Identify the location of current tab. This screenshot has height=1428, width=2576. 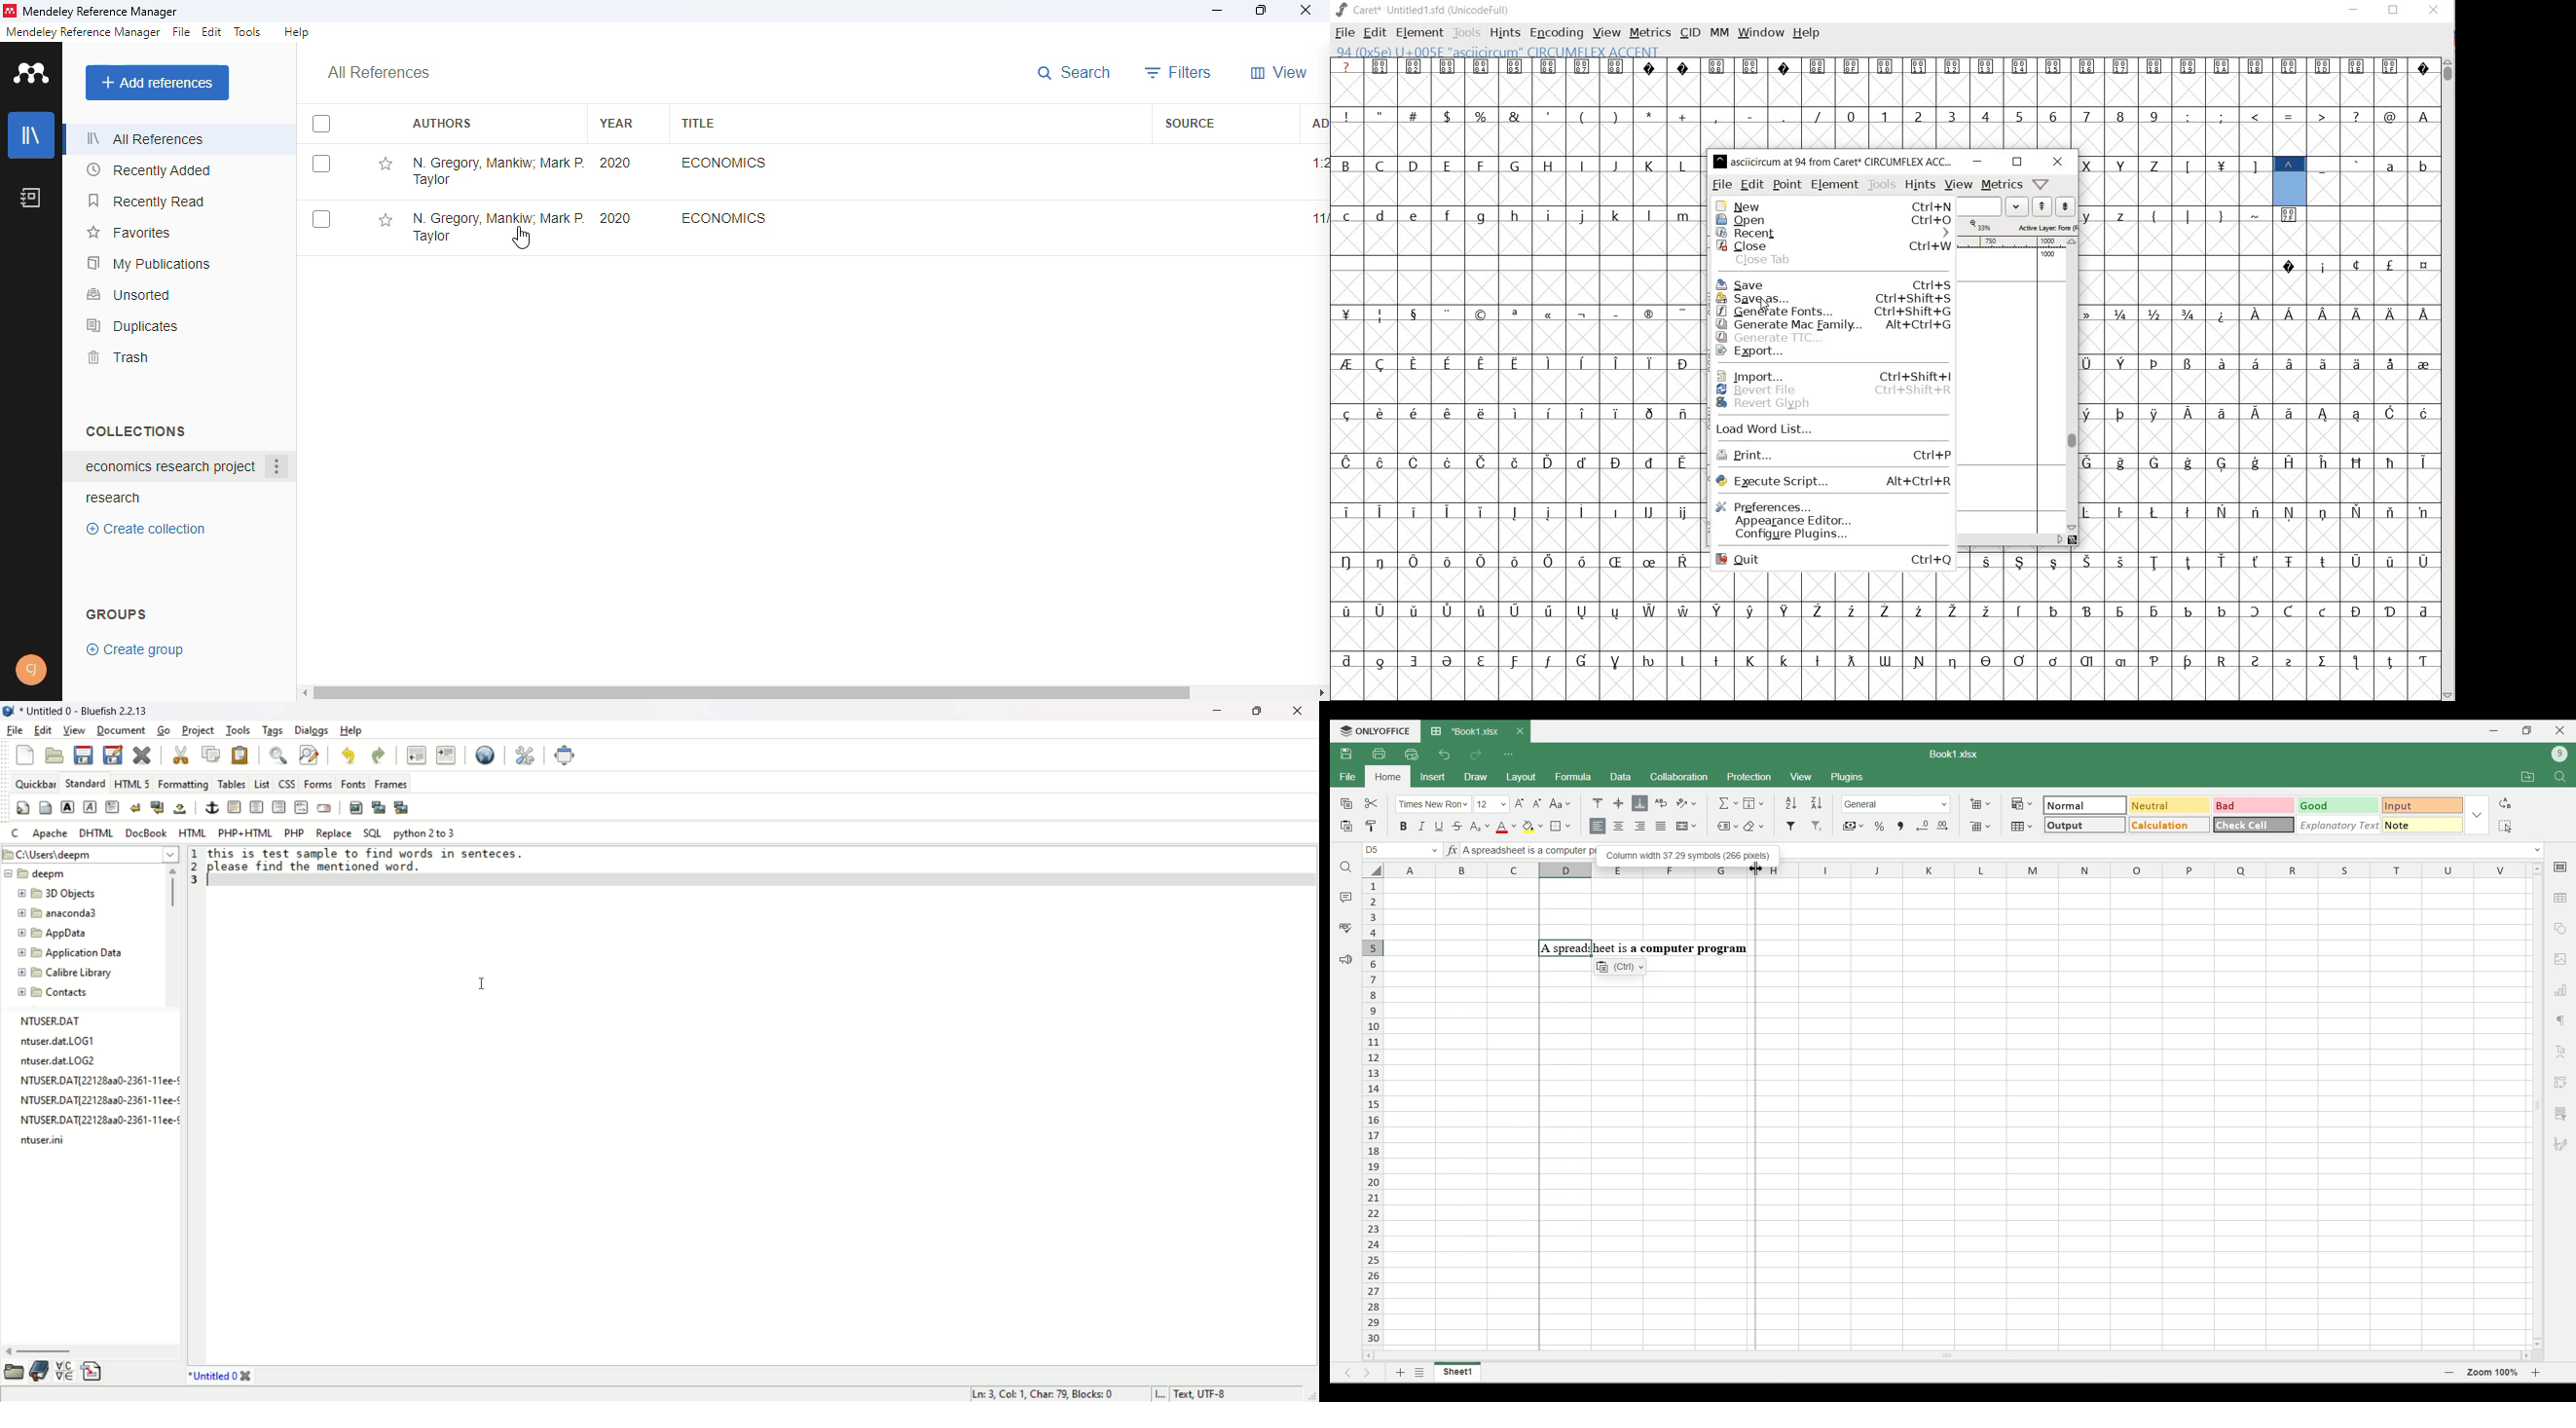
(211, 1376).